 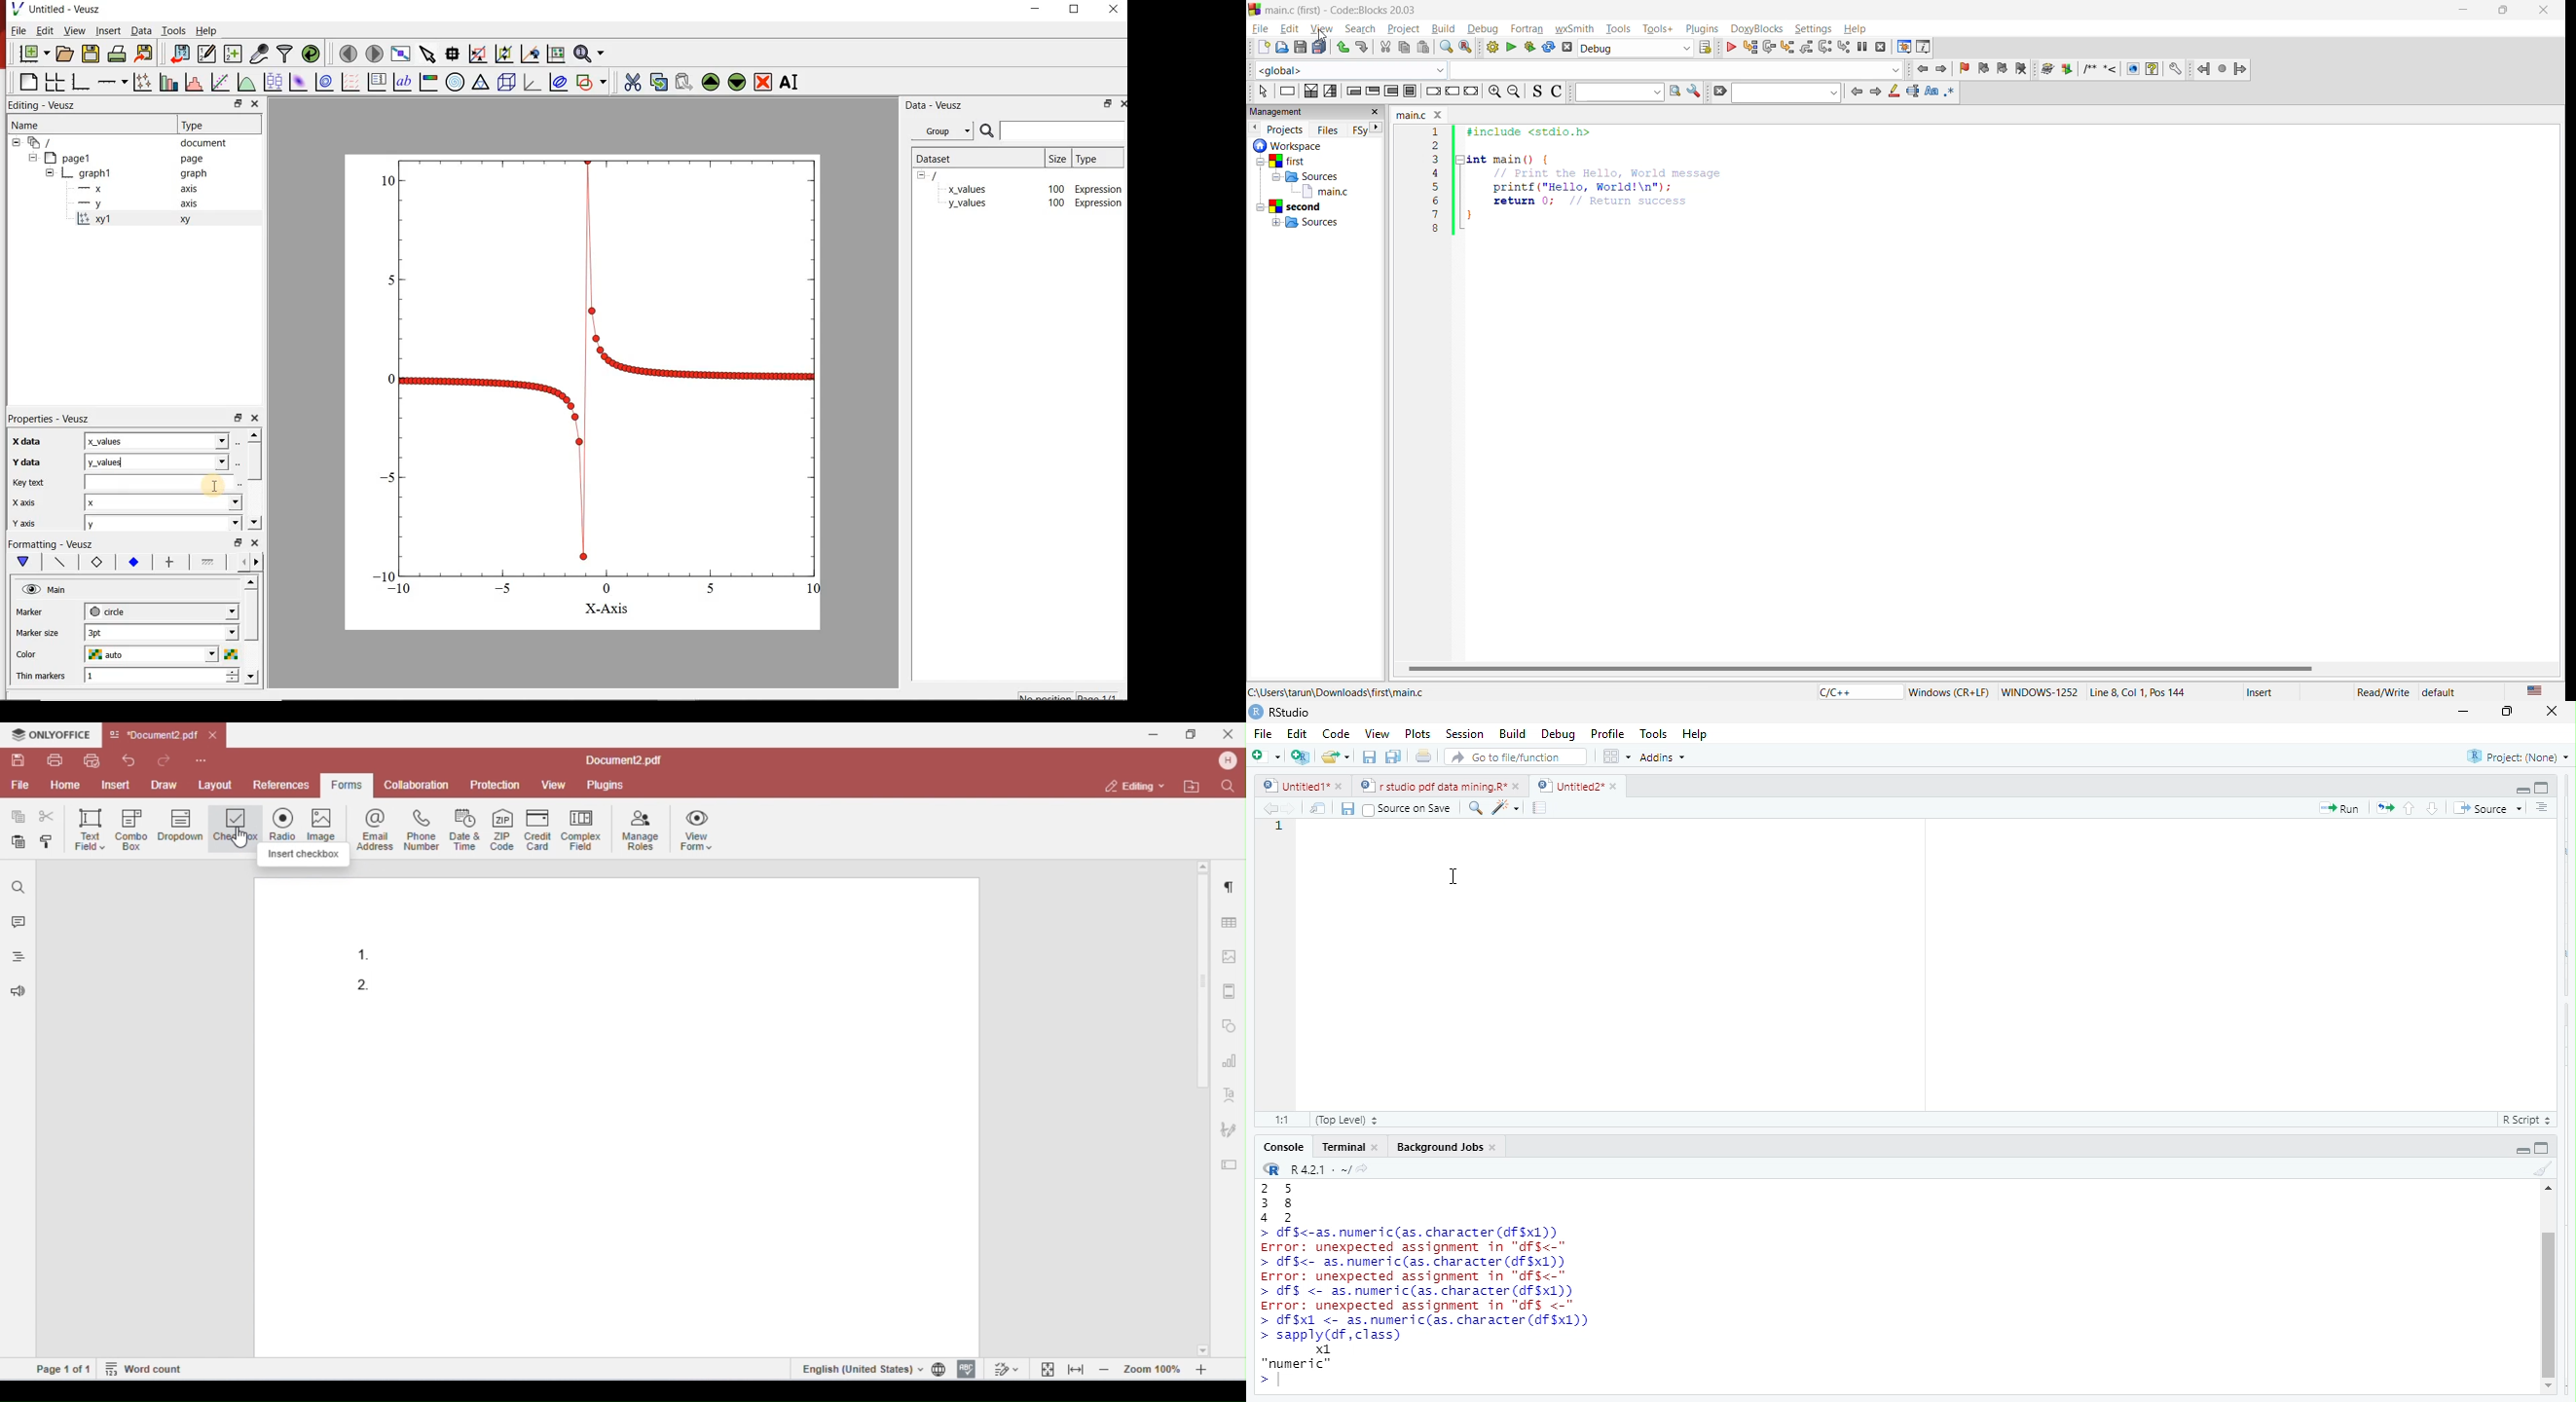 I want to click on undo, so click(x=1341, y=47).